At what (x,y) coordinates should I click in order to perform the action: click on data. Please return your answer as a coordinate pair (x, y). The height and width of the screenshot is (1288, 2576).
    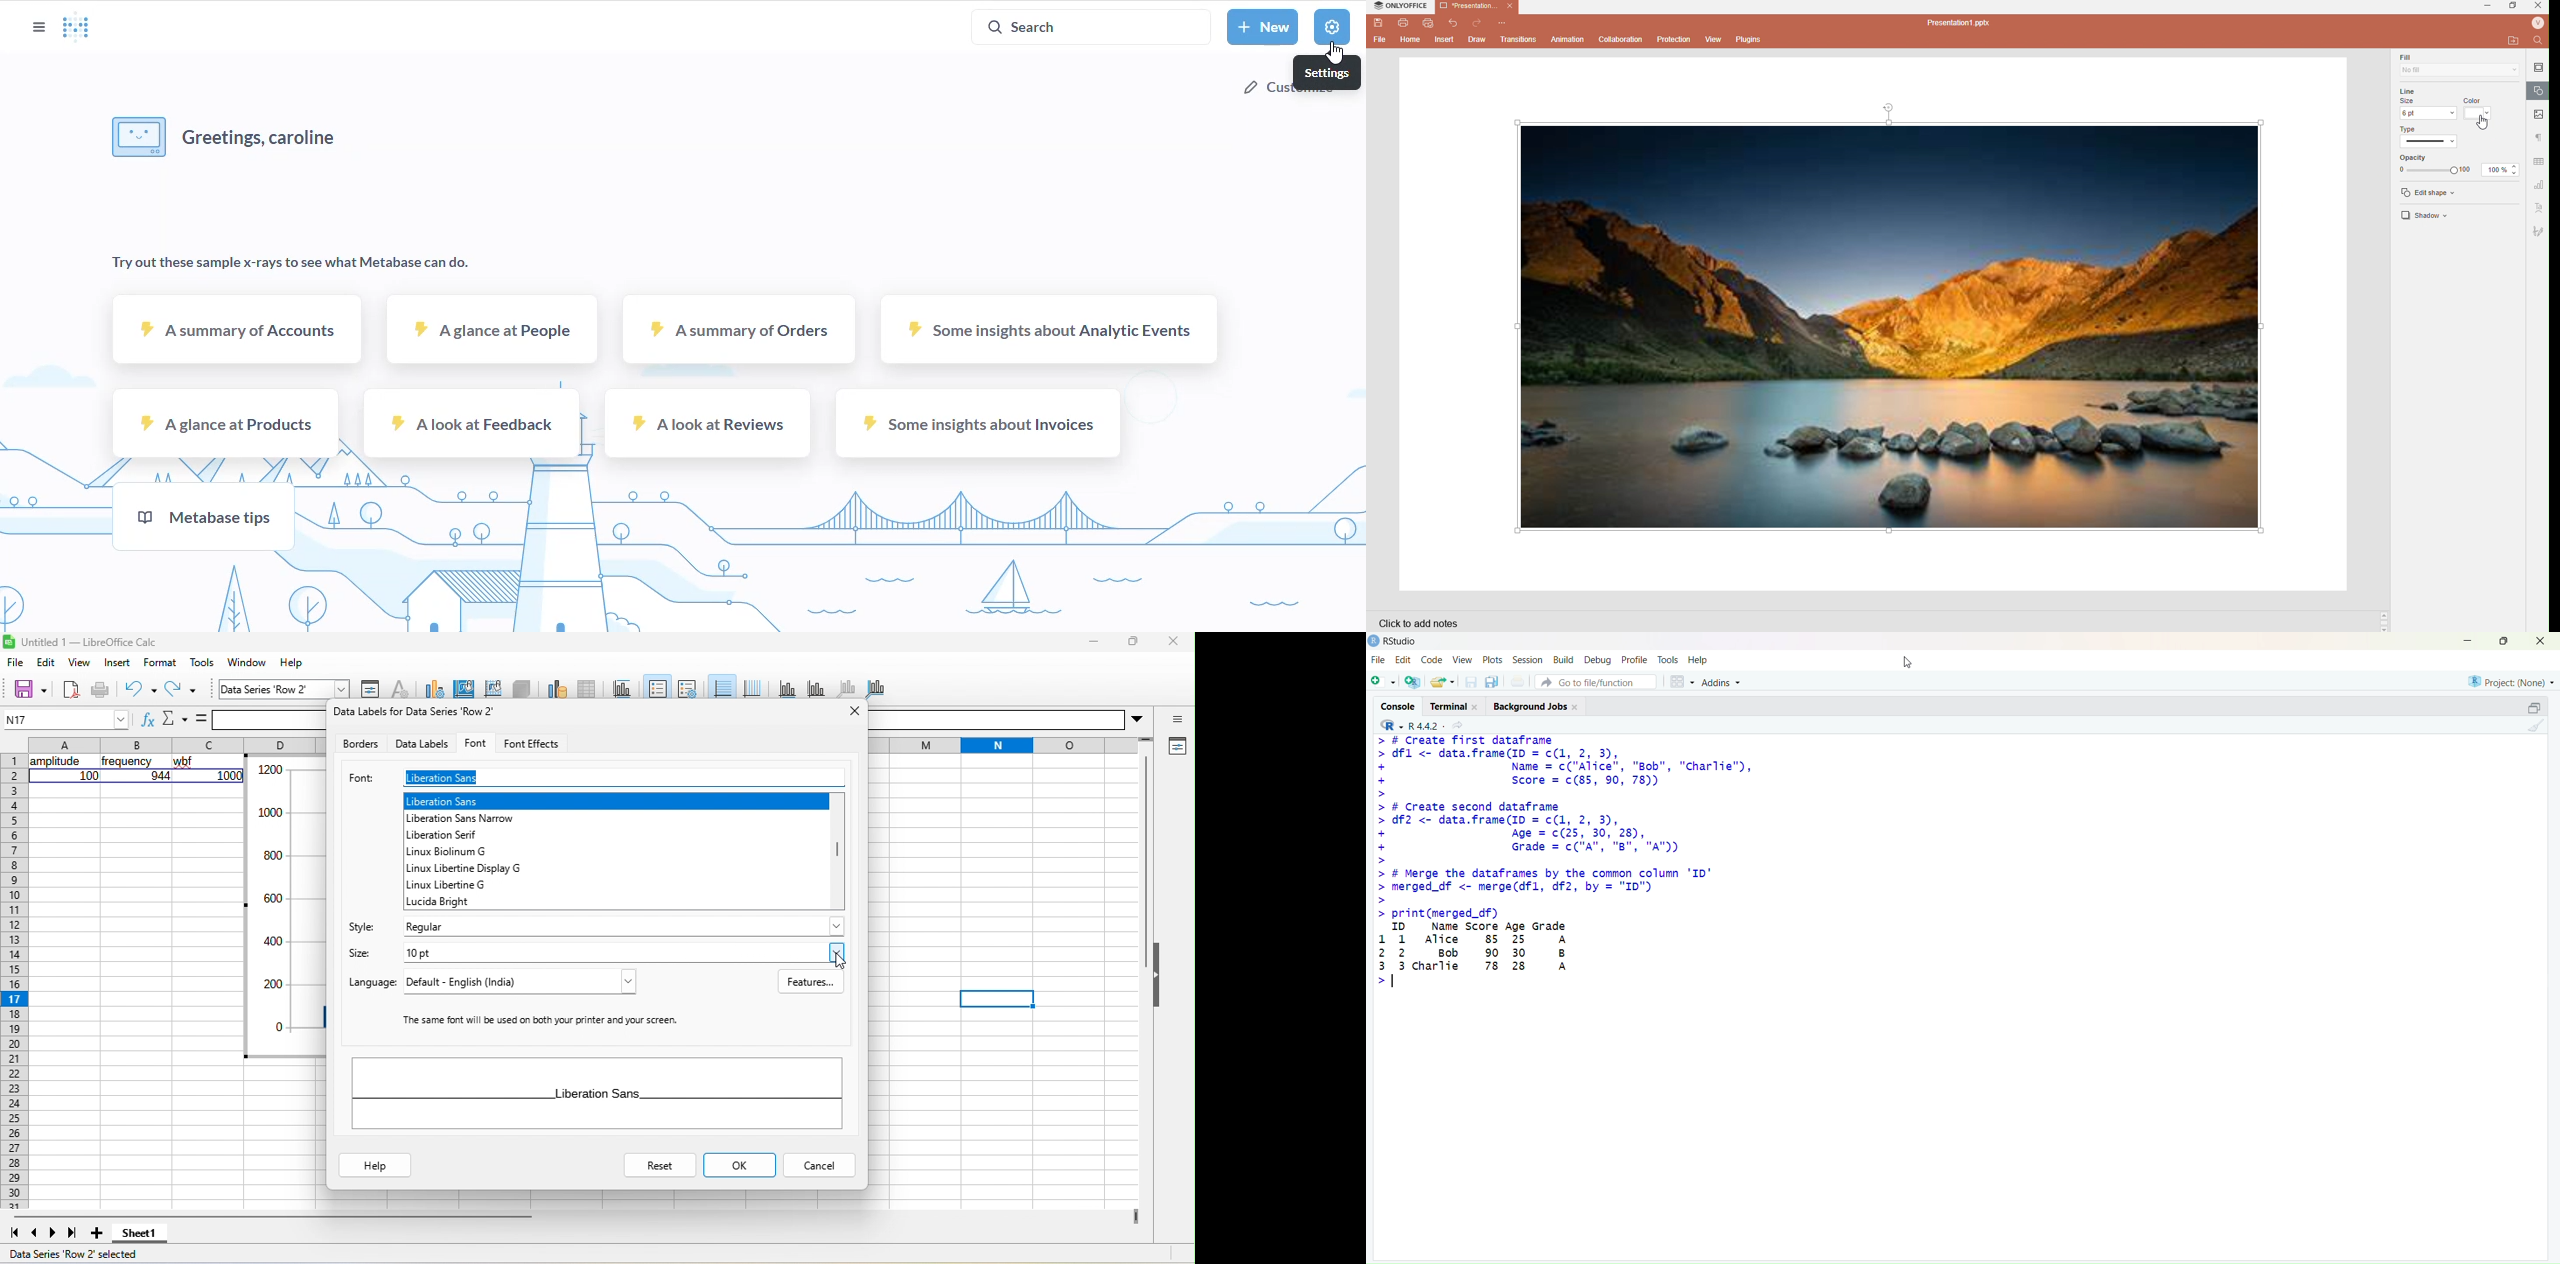
    Looking at the image, I should click on (290, 906).